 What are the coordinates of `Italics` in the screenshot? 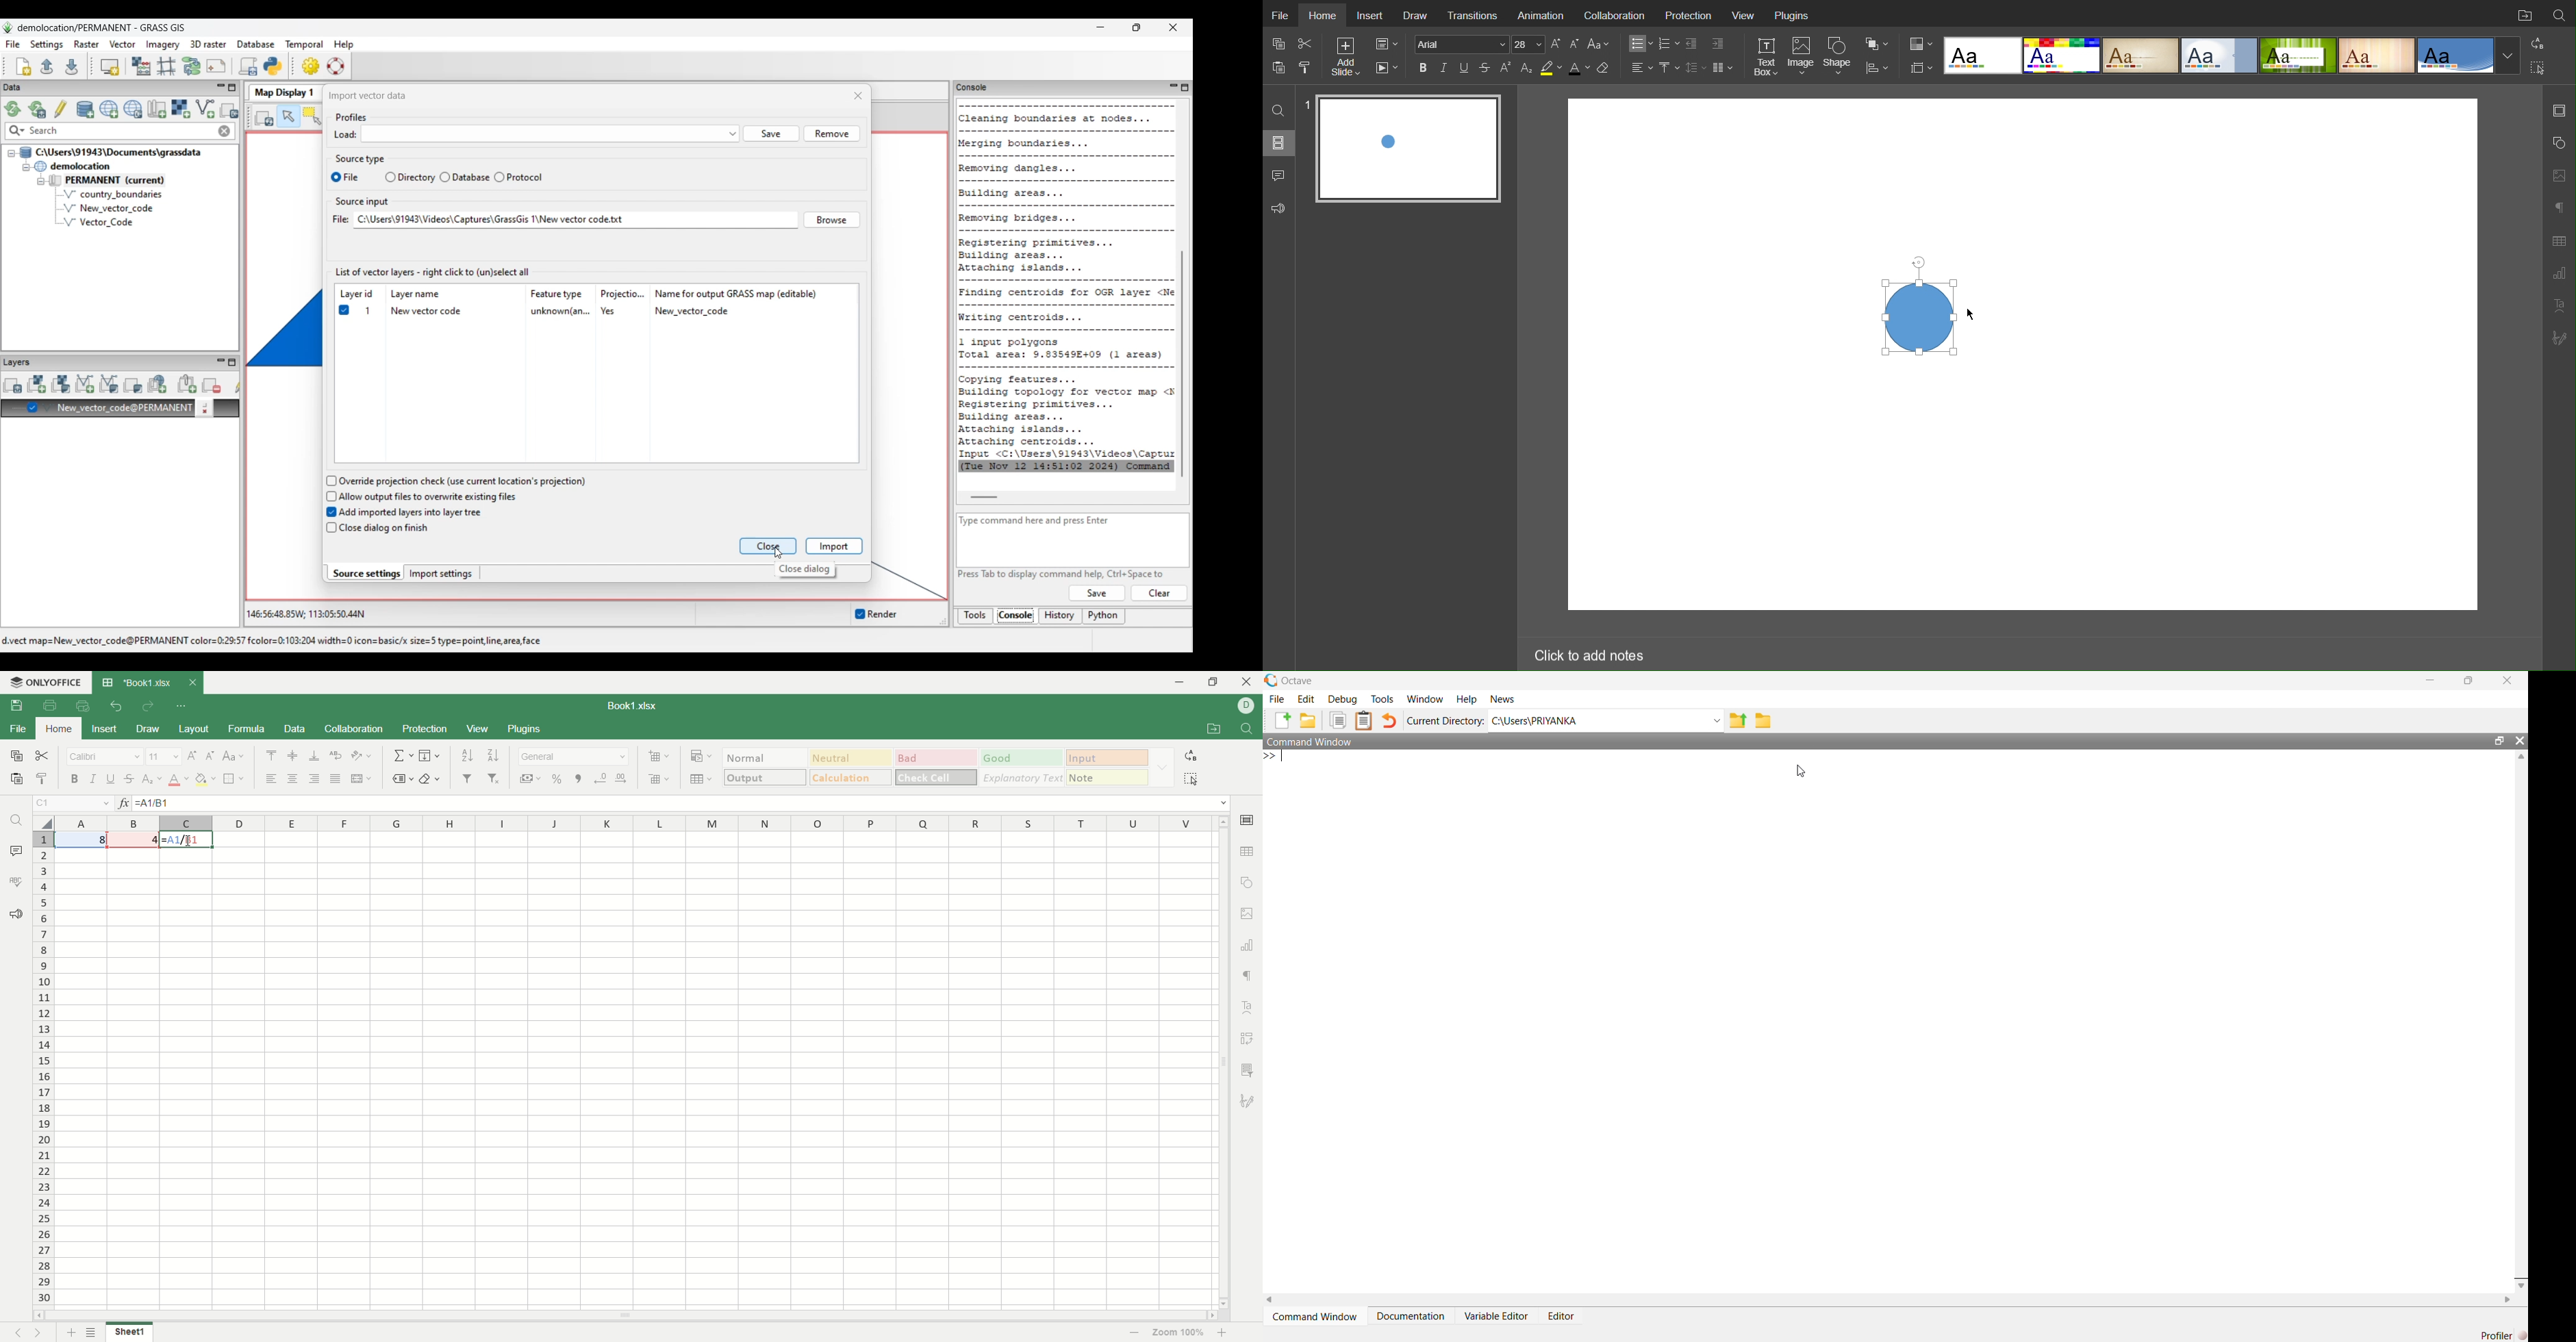 It's located at (1444, 68).